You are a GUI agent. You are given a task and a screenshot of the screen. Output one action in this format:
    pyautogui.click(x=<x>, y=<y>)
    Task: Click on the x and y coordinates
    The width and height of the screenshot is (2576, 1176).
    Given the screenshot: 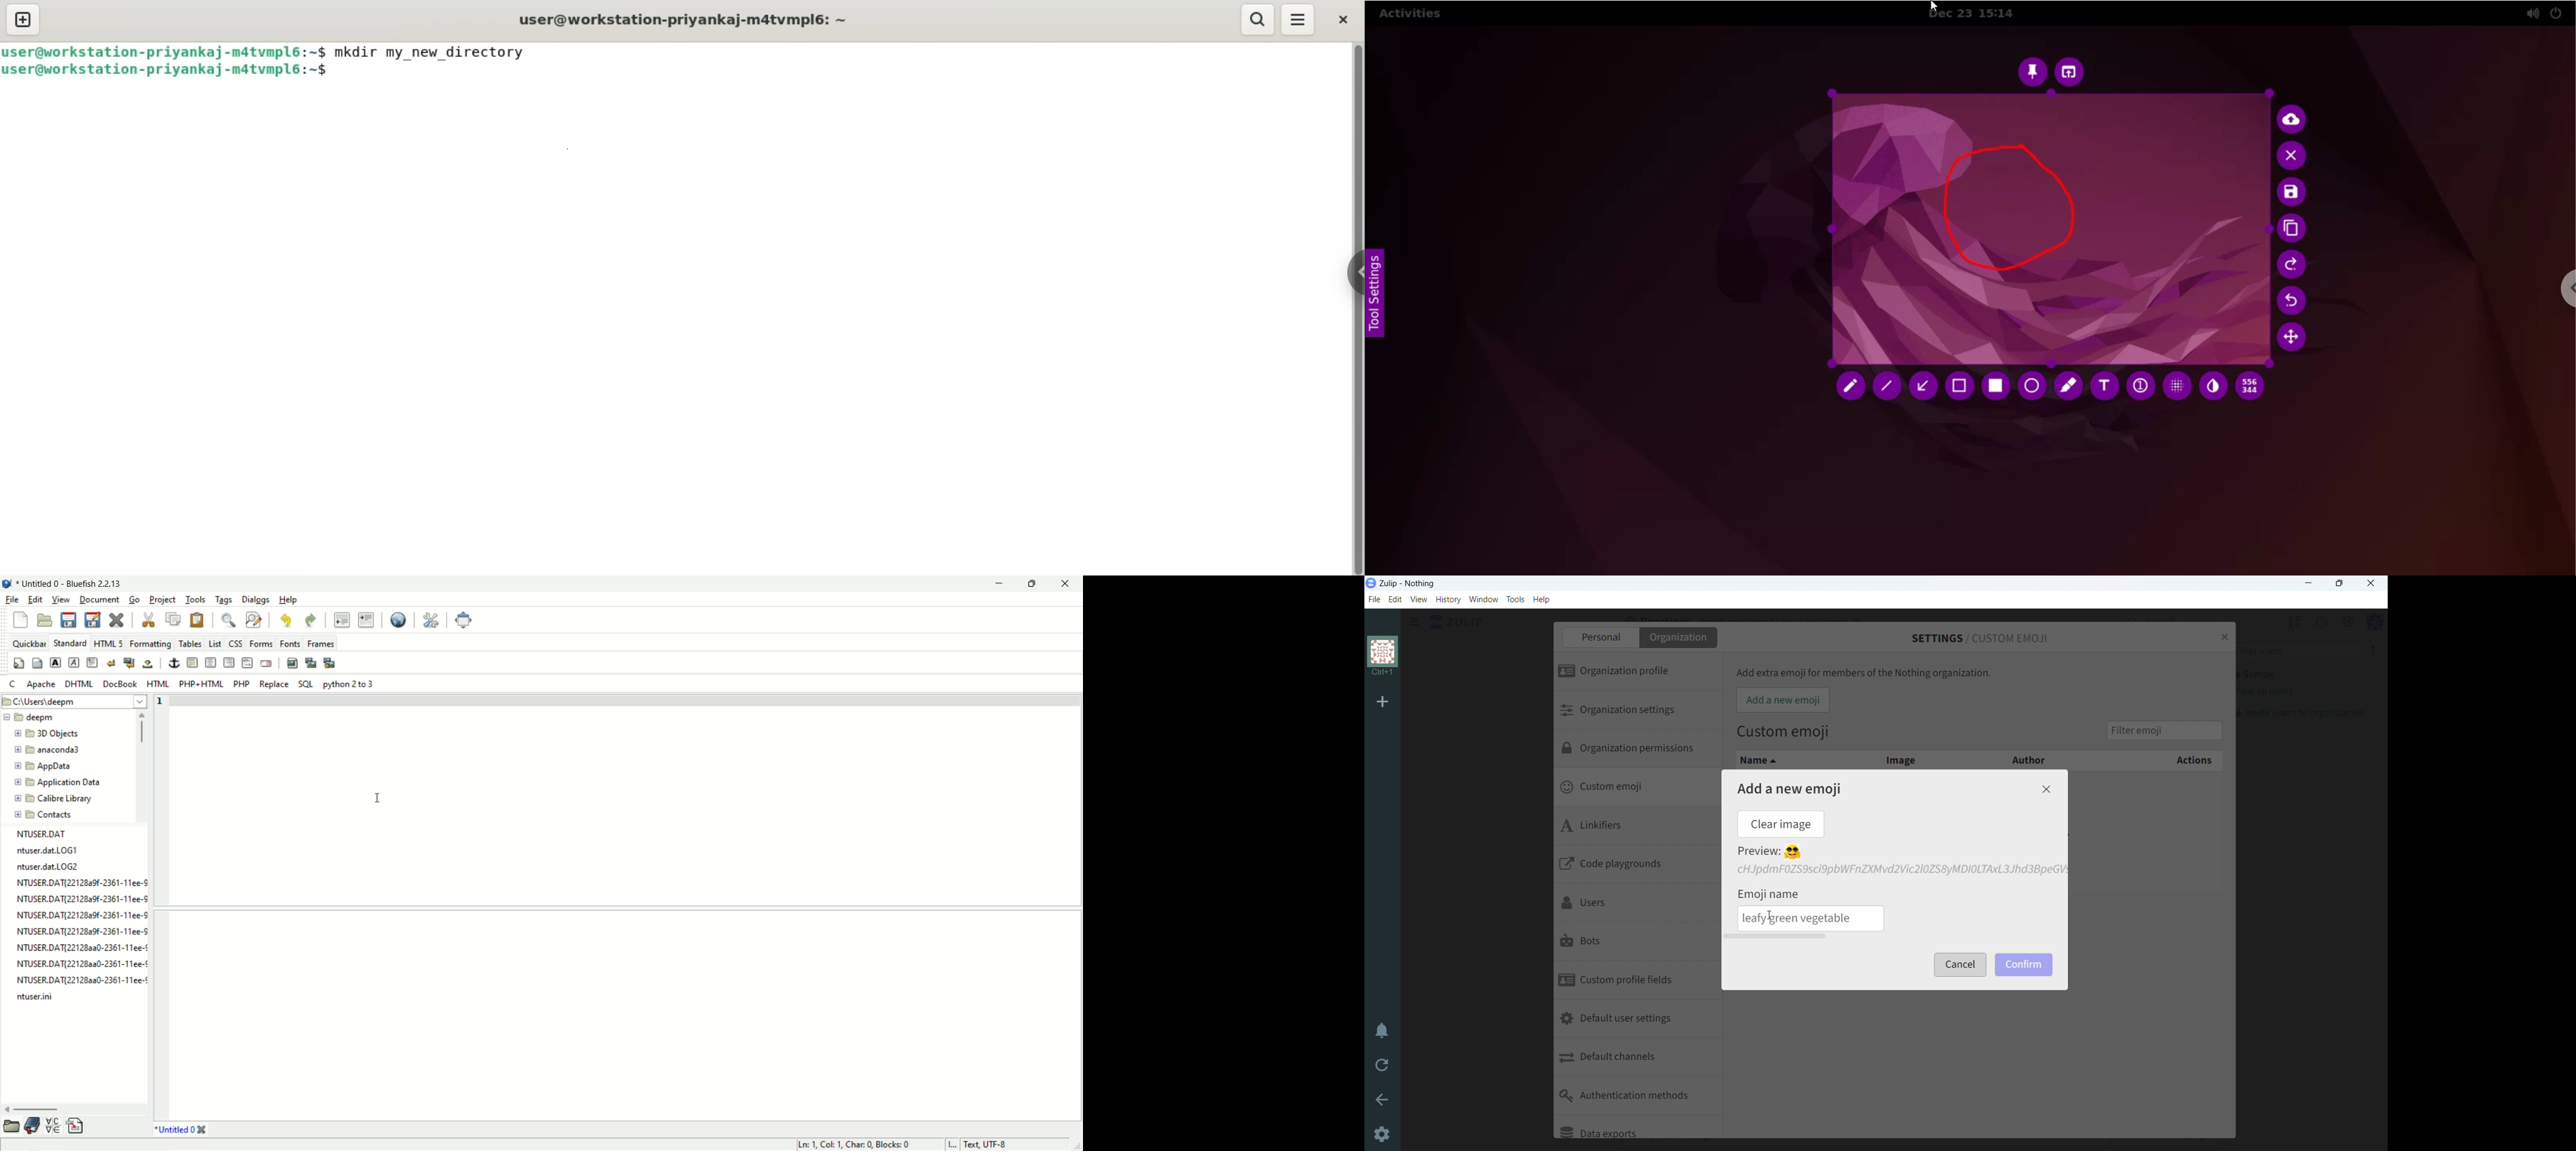 What is the action you would take?
    pyautogui.click(x=2252, y=388)
    